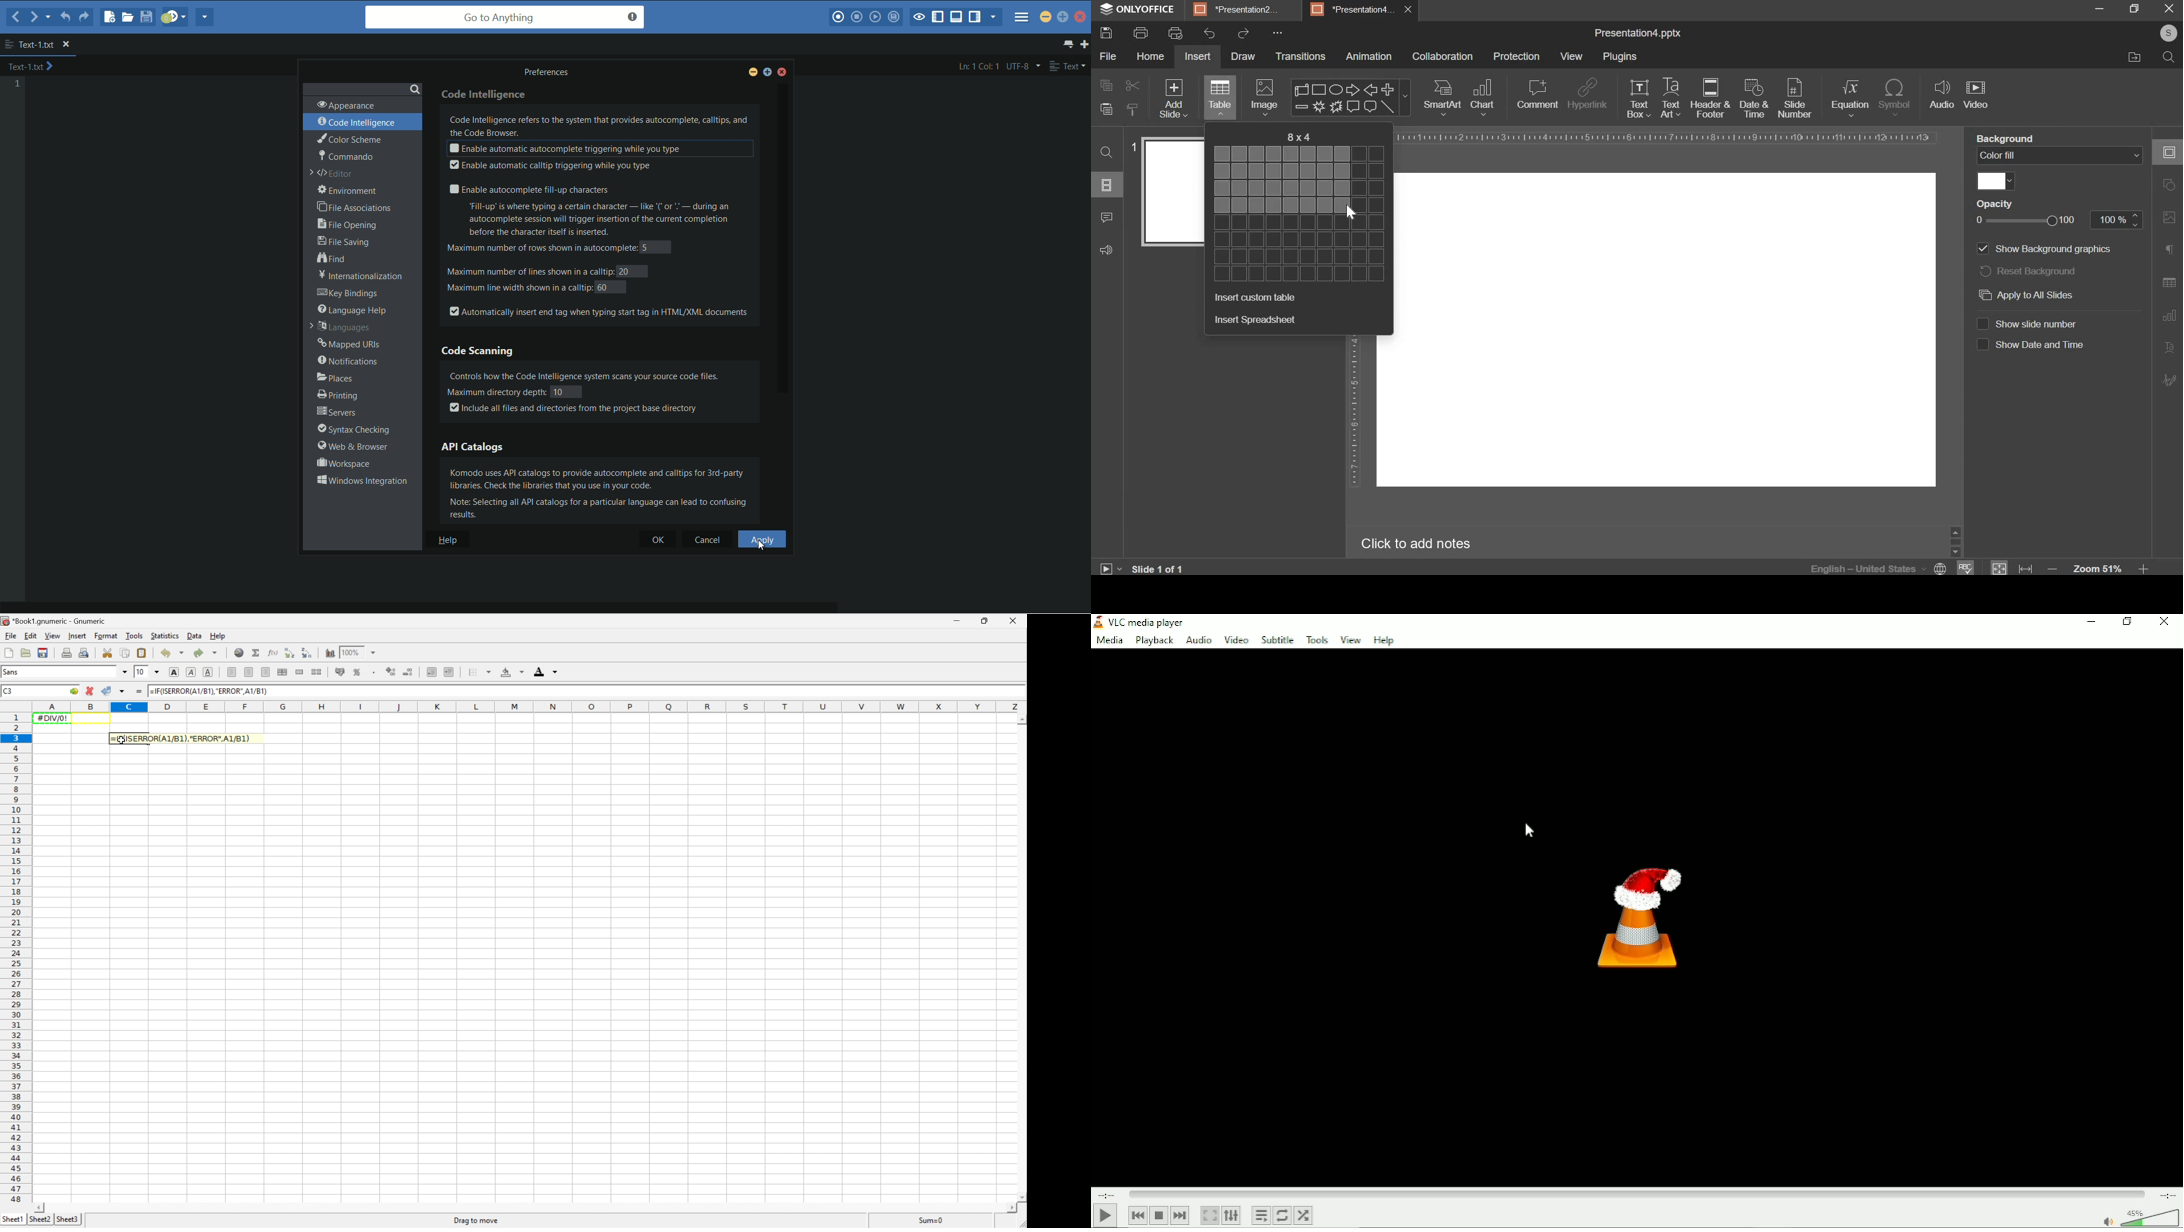 The height and width of the screenshot is (1232, 2184). Describe the element at coordinates (72, 1219) in the screenshot. I see `Sheet3` at that location.